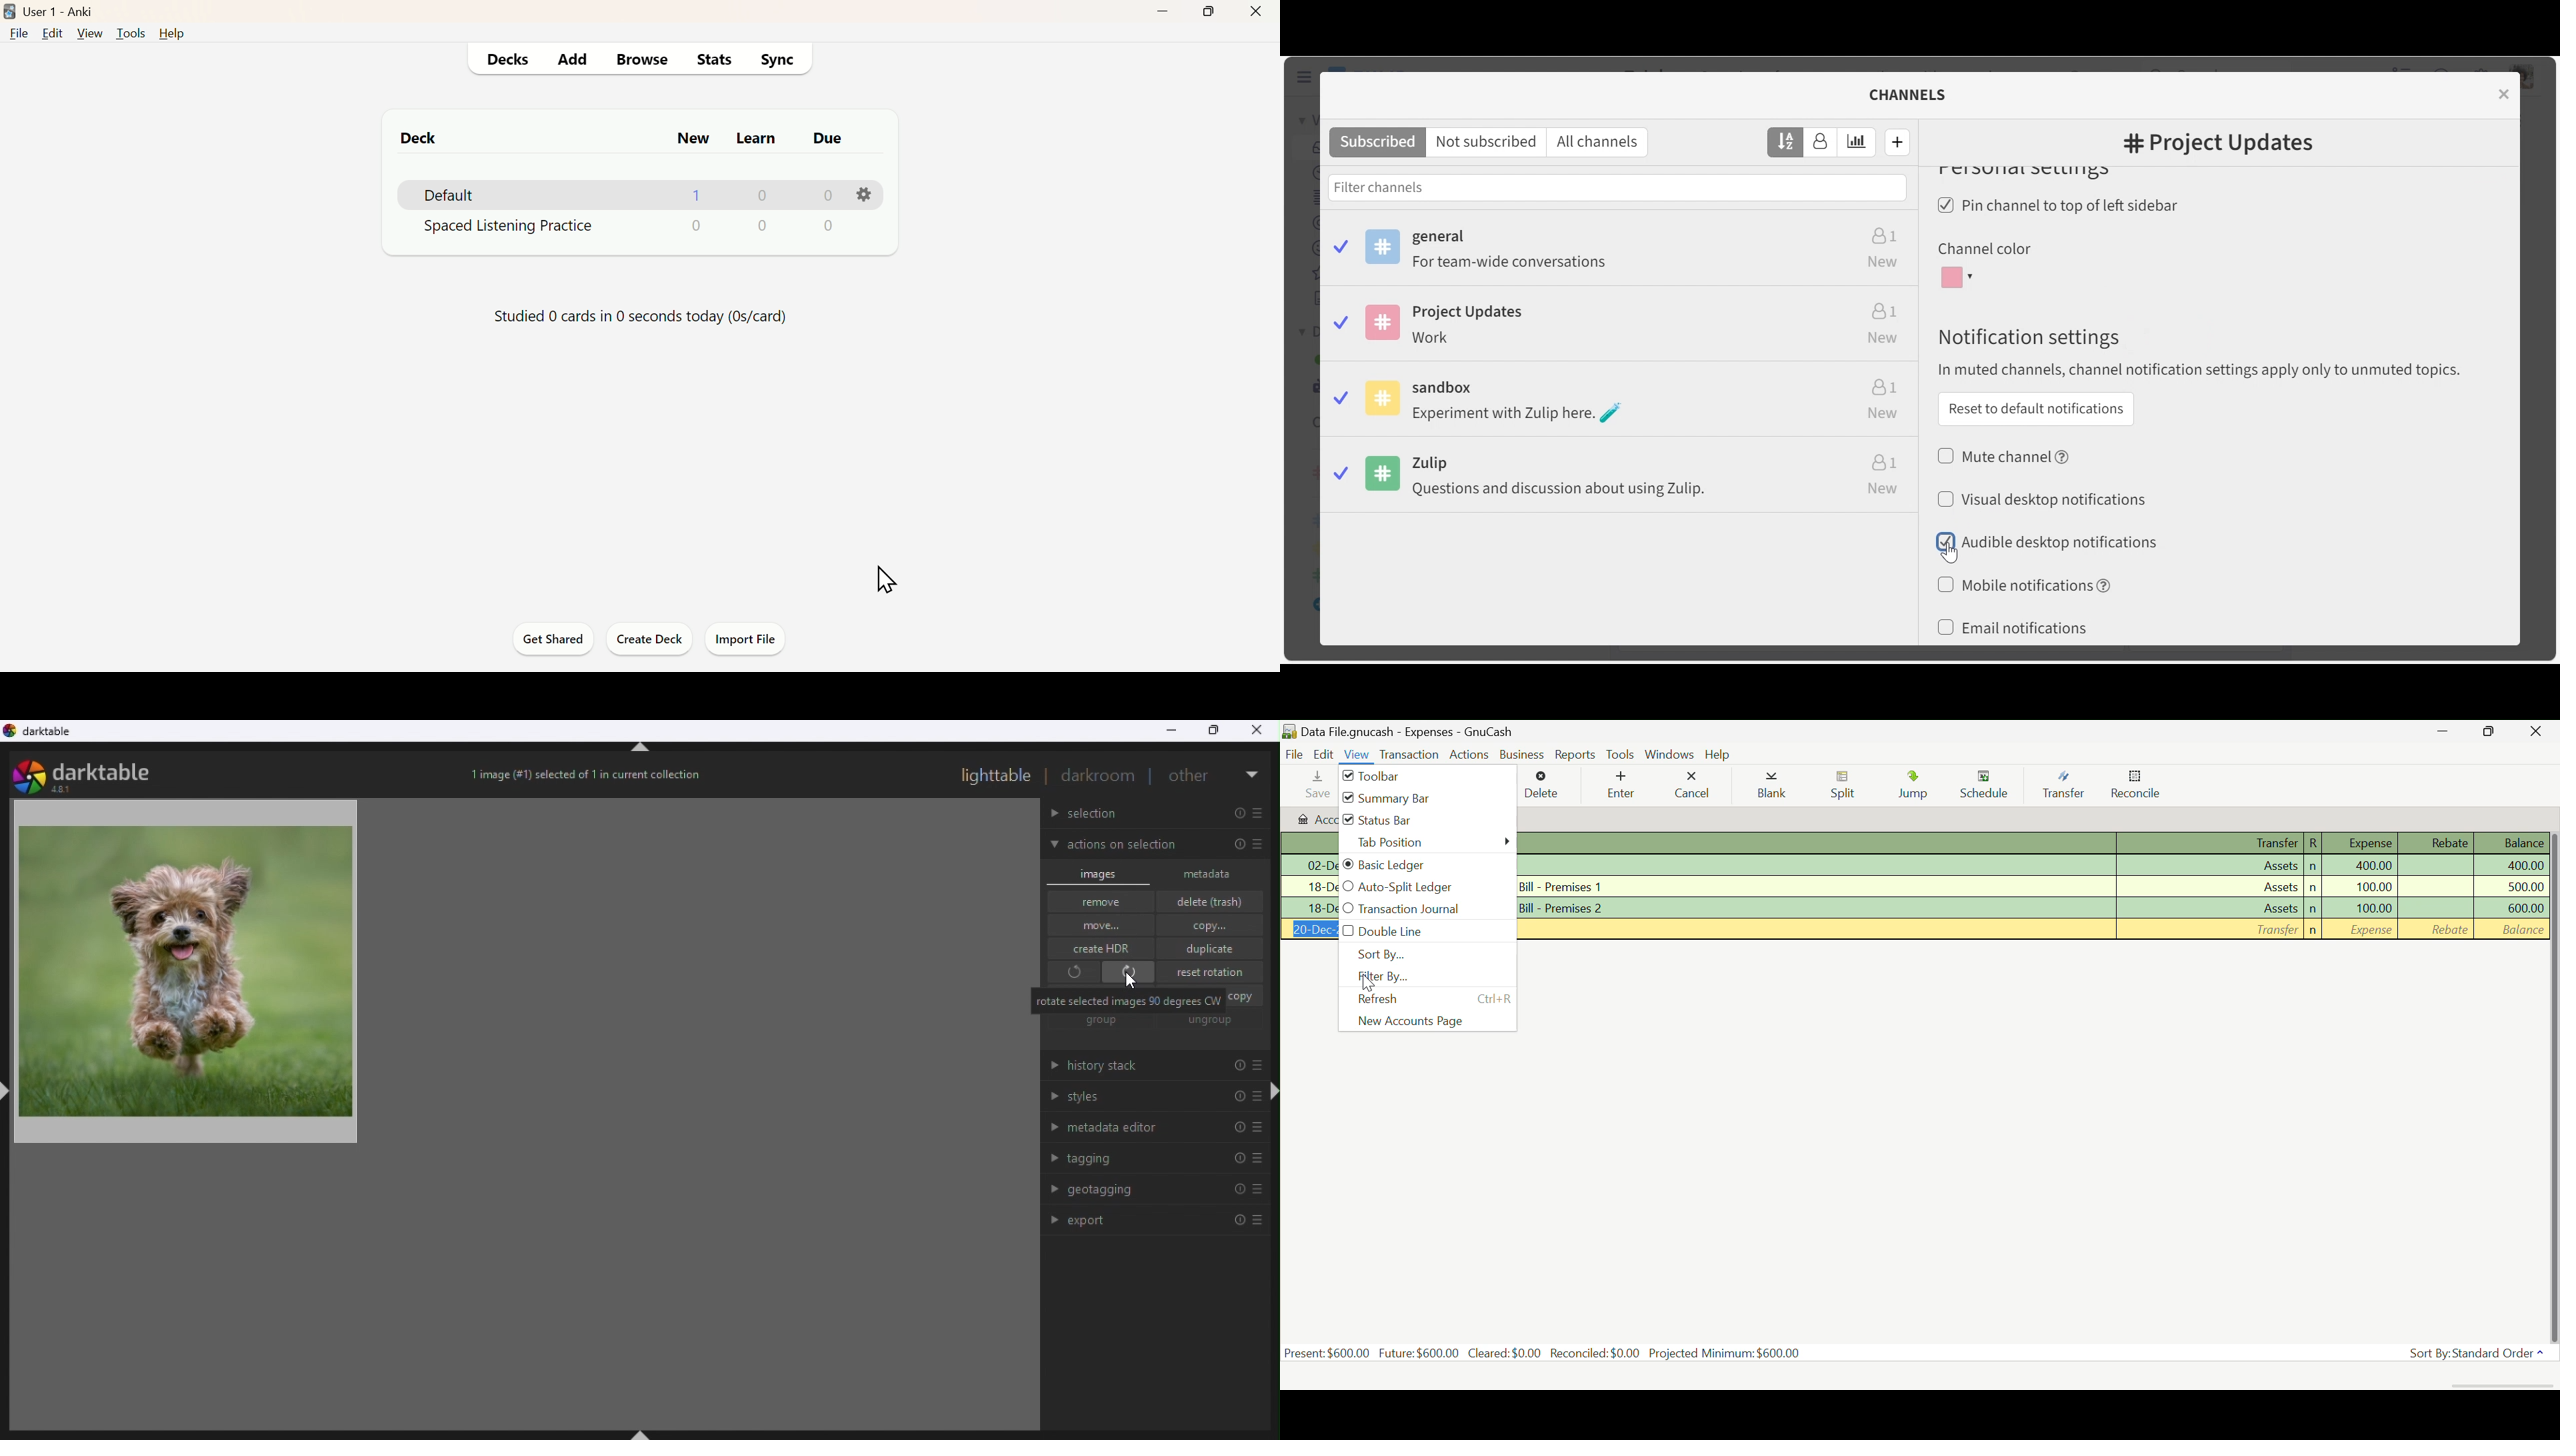 The image size is (2576, 1456). I want to click on Notification settings, so click(2027, 337).